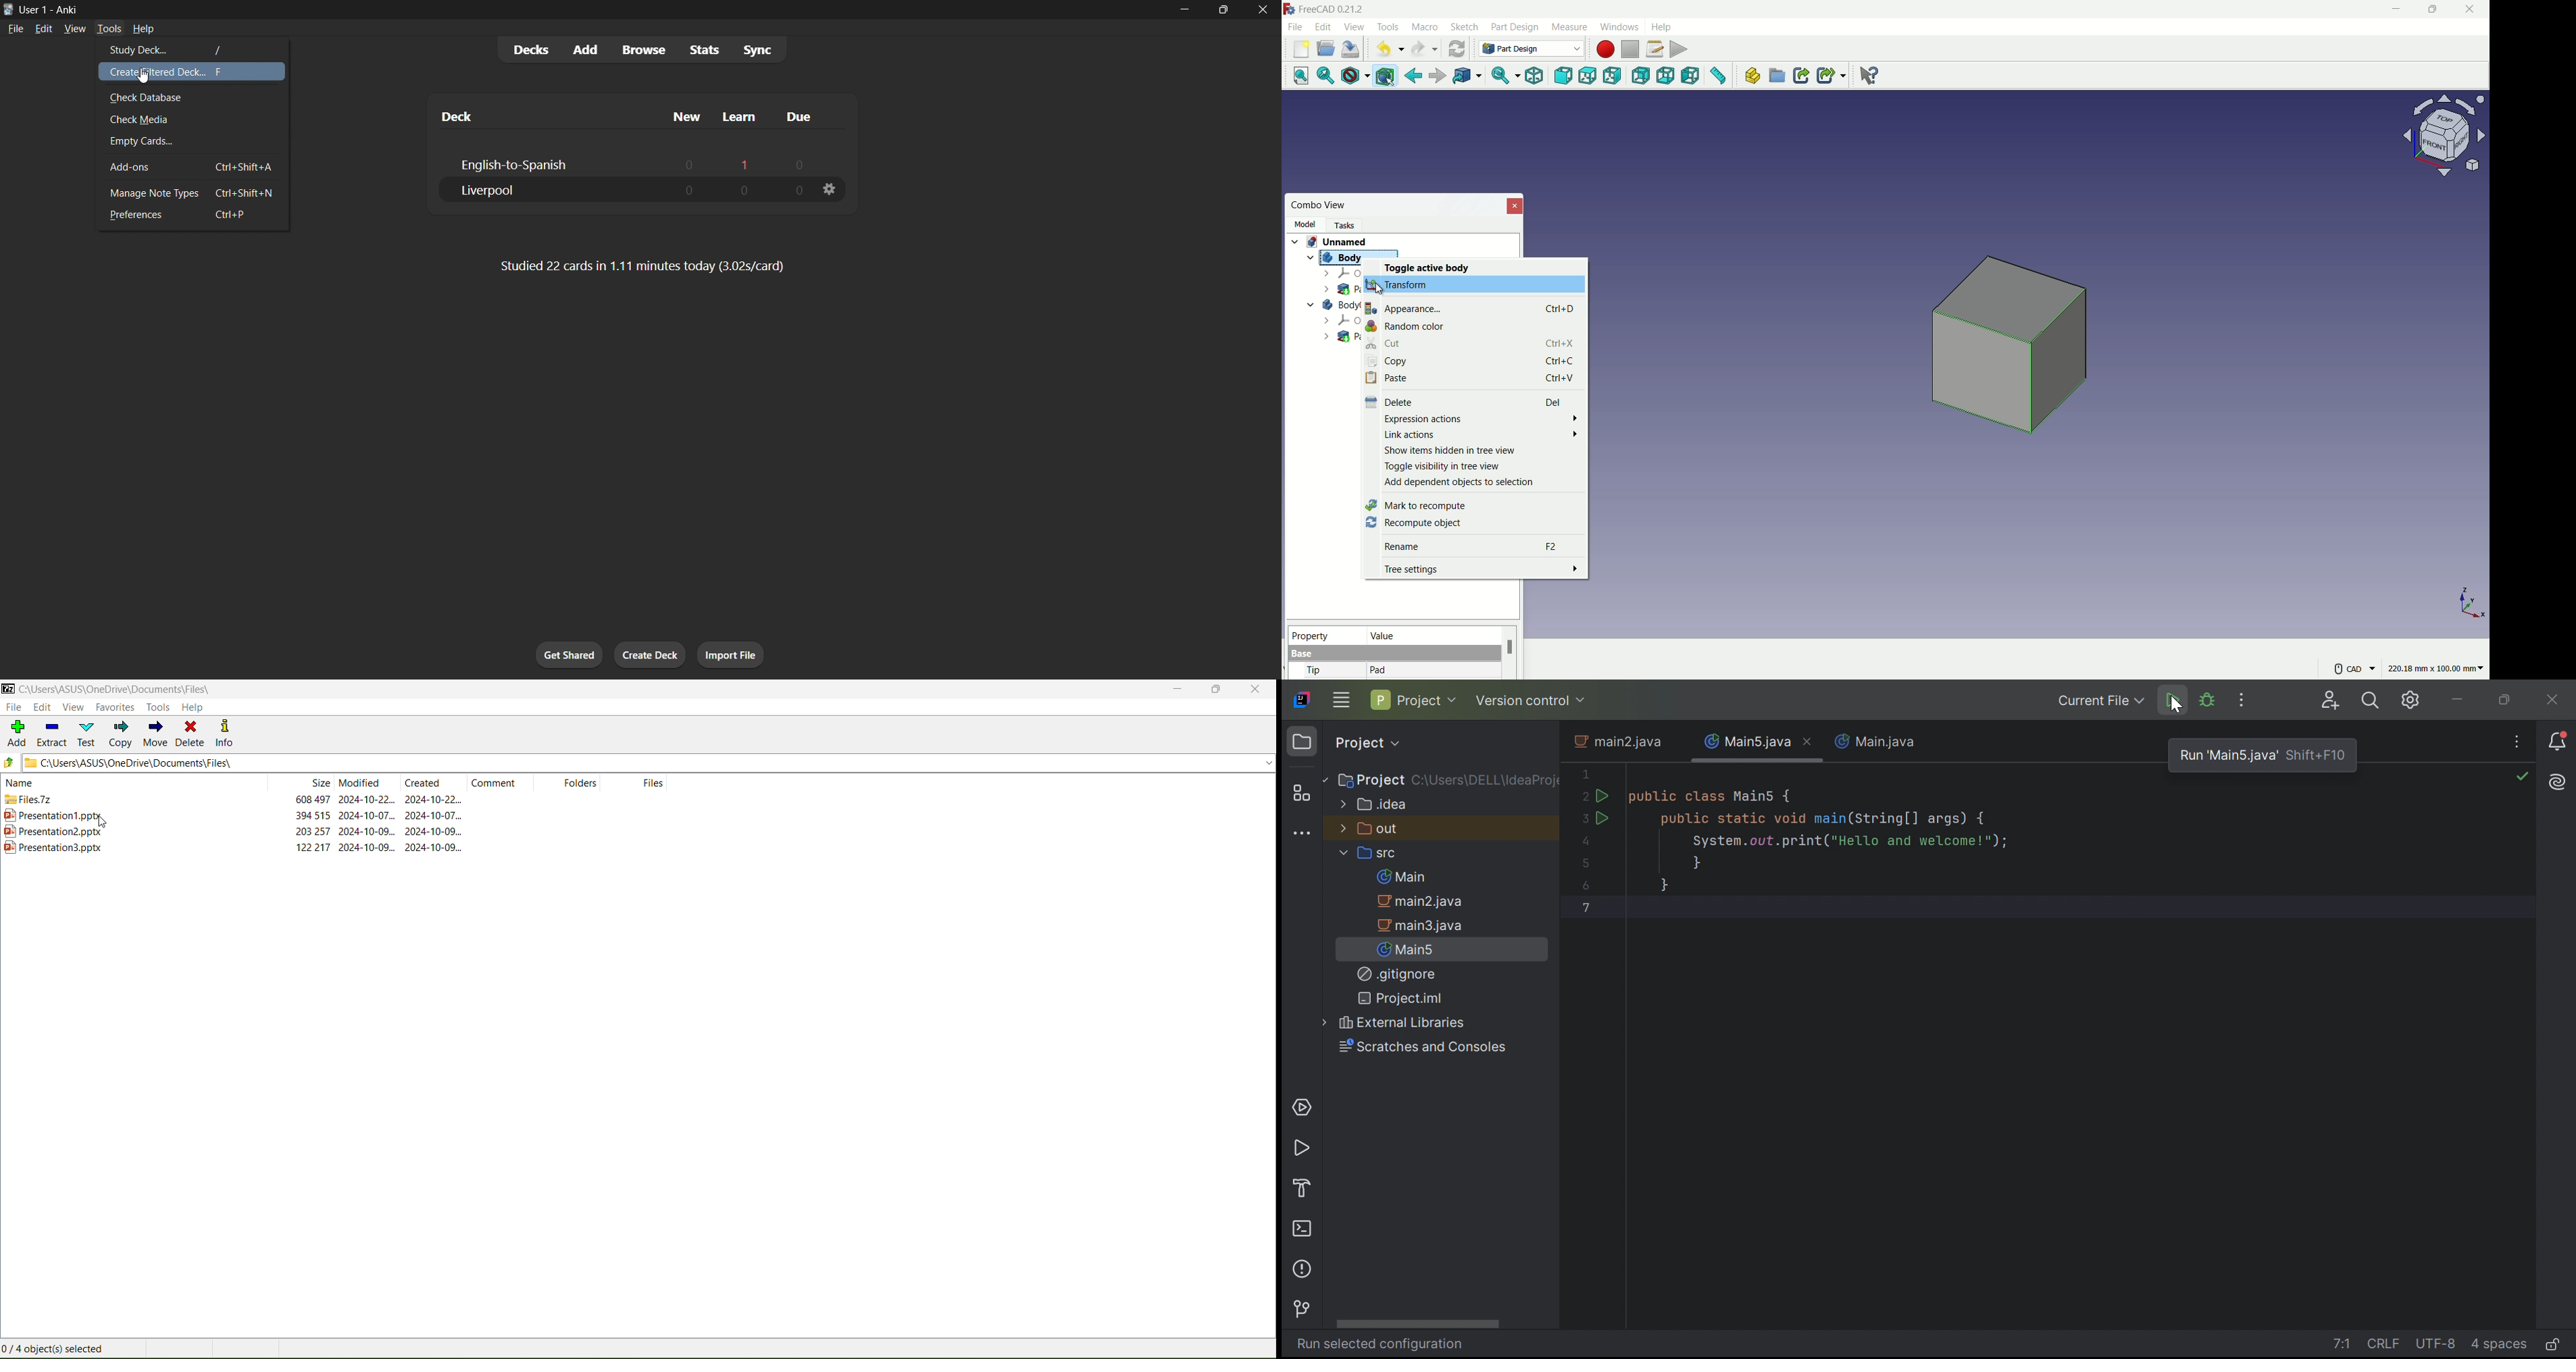 The width and height of the screenshot is (2576, 1372). What do you see at coordinates (42, 707) in the screenshot?
I see `Edit` at bounding box center [42, 707].